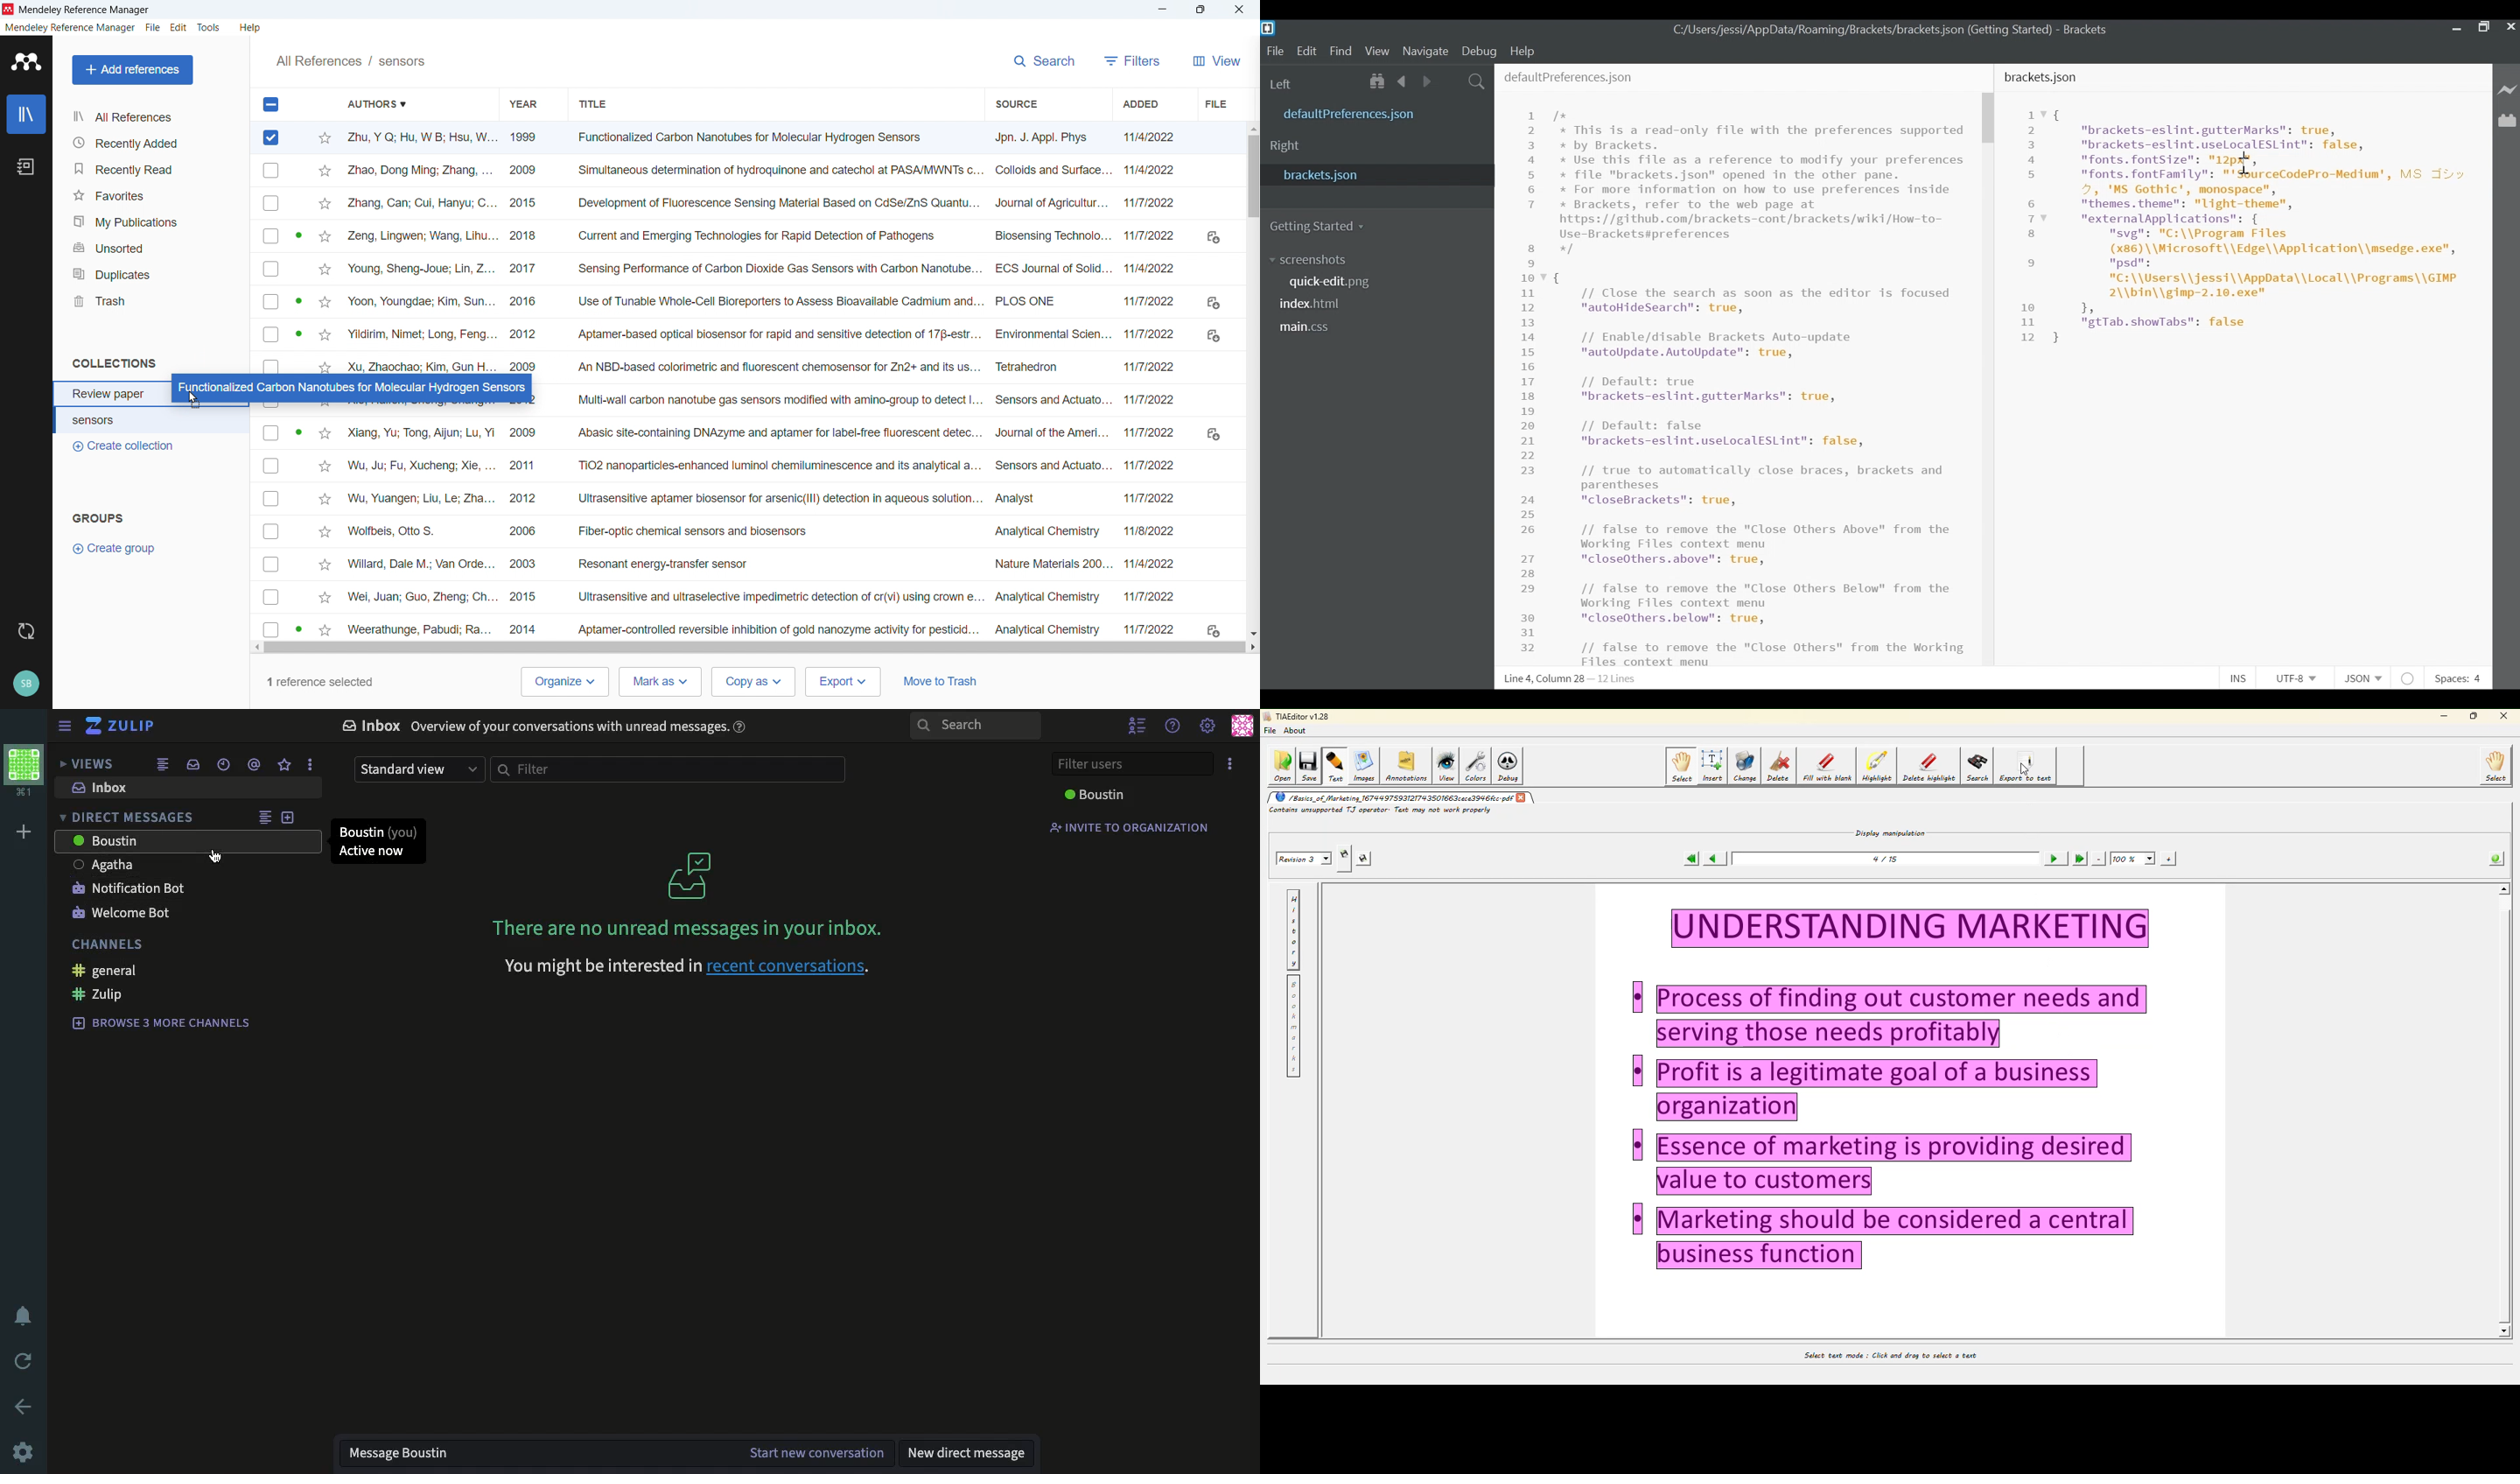  What do you see at coordinates (1214, 104) in the screenshot?
I see `file ` at bounding box center [1214, 104].